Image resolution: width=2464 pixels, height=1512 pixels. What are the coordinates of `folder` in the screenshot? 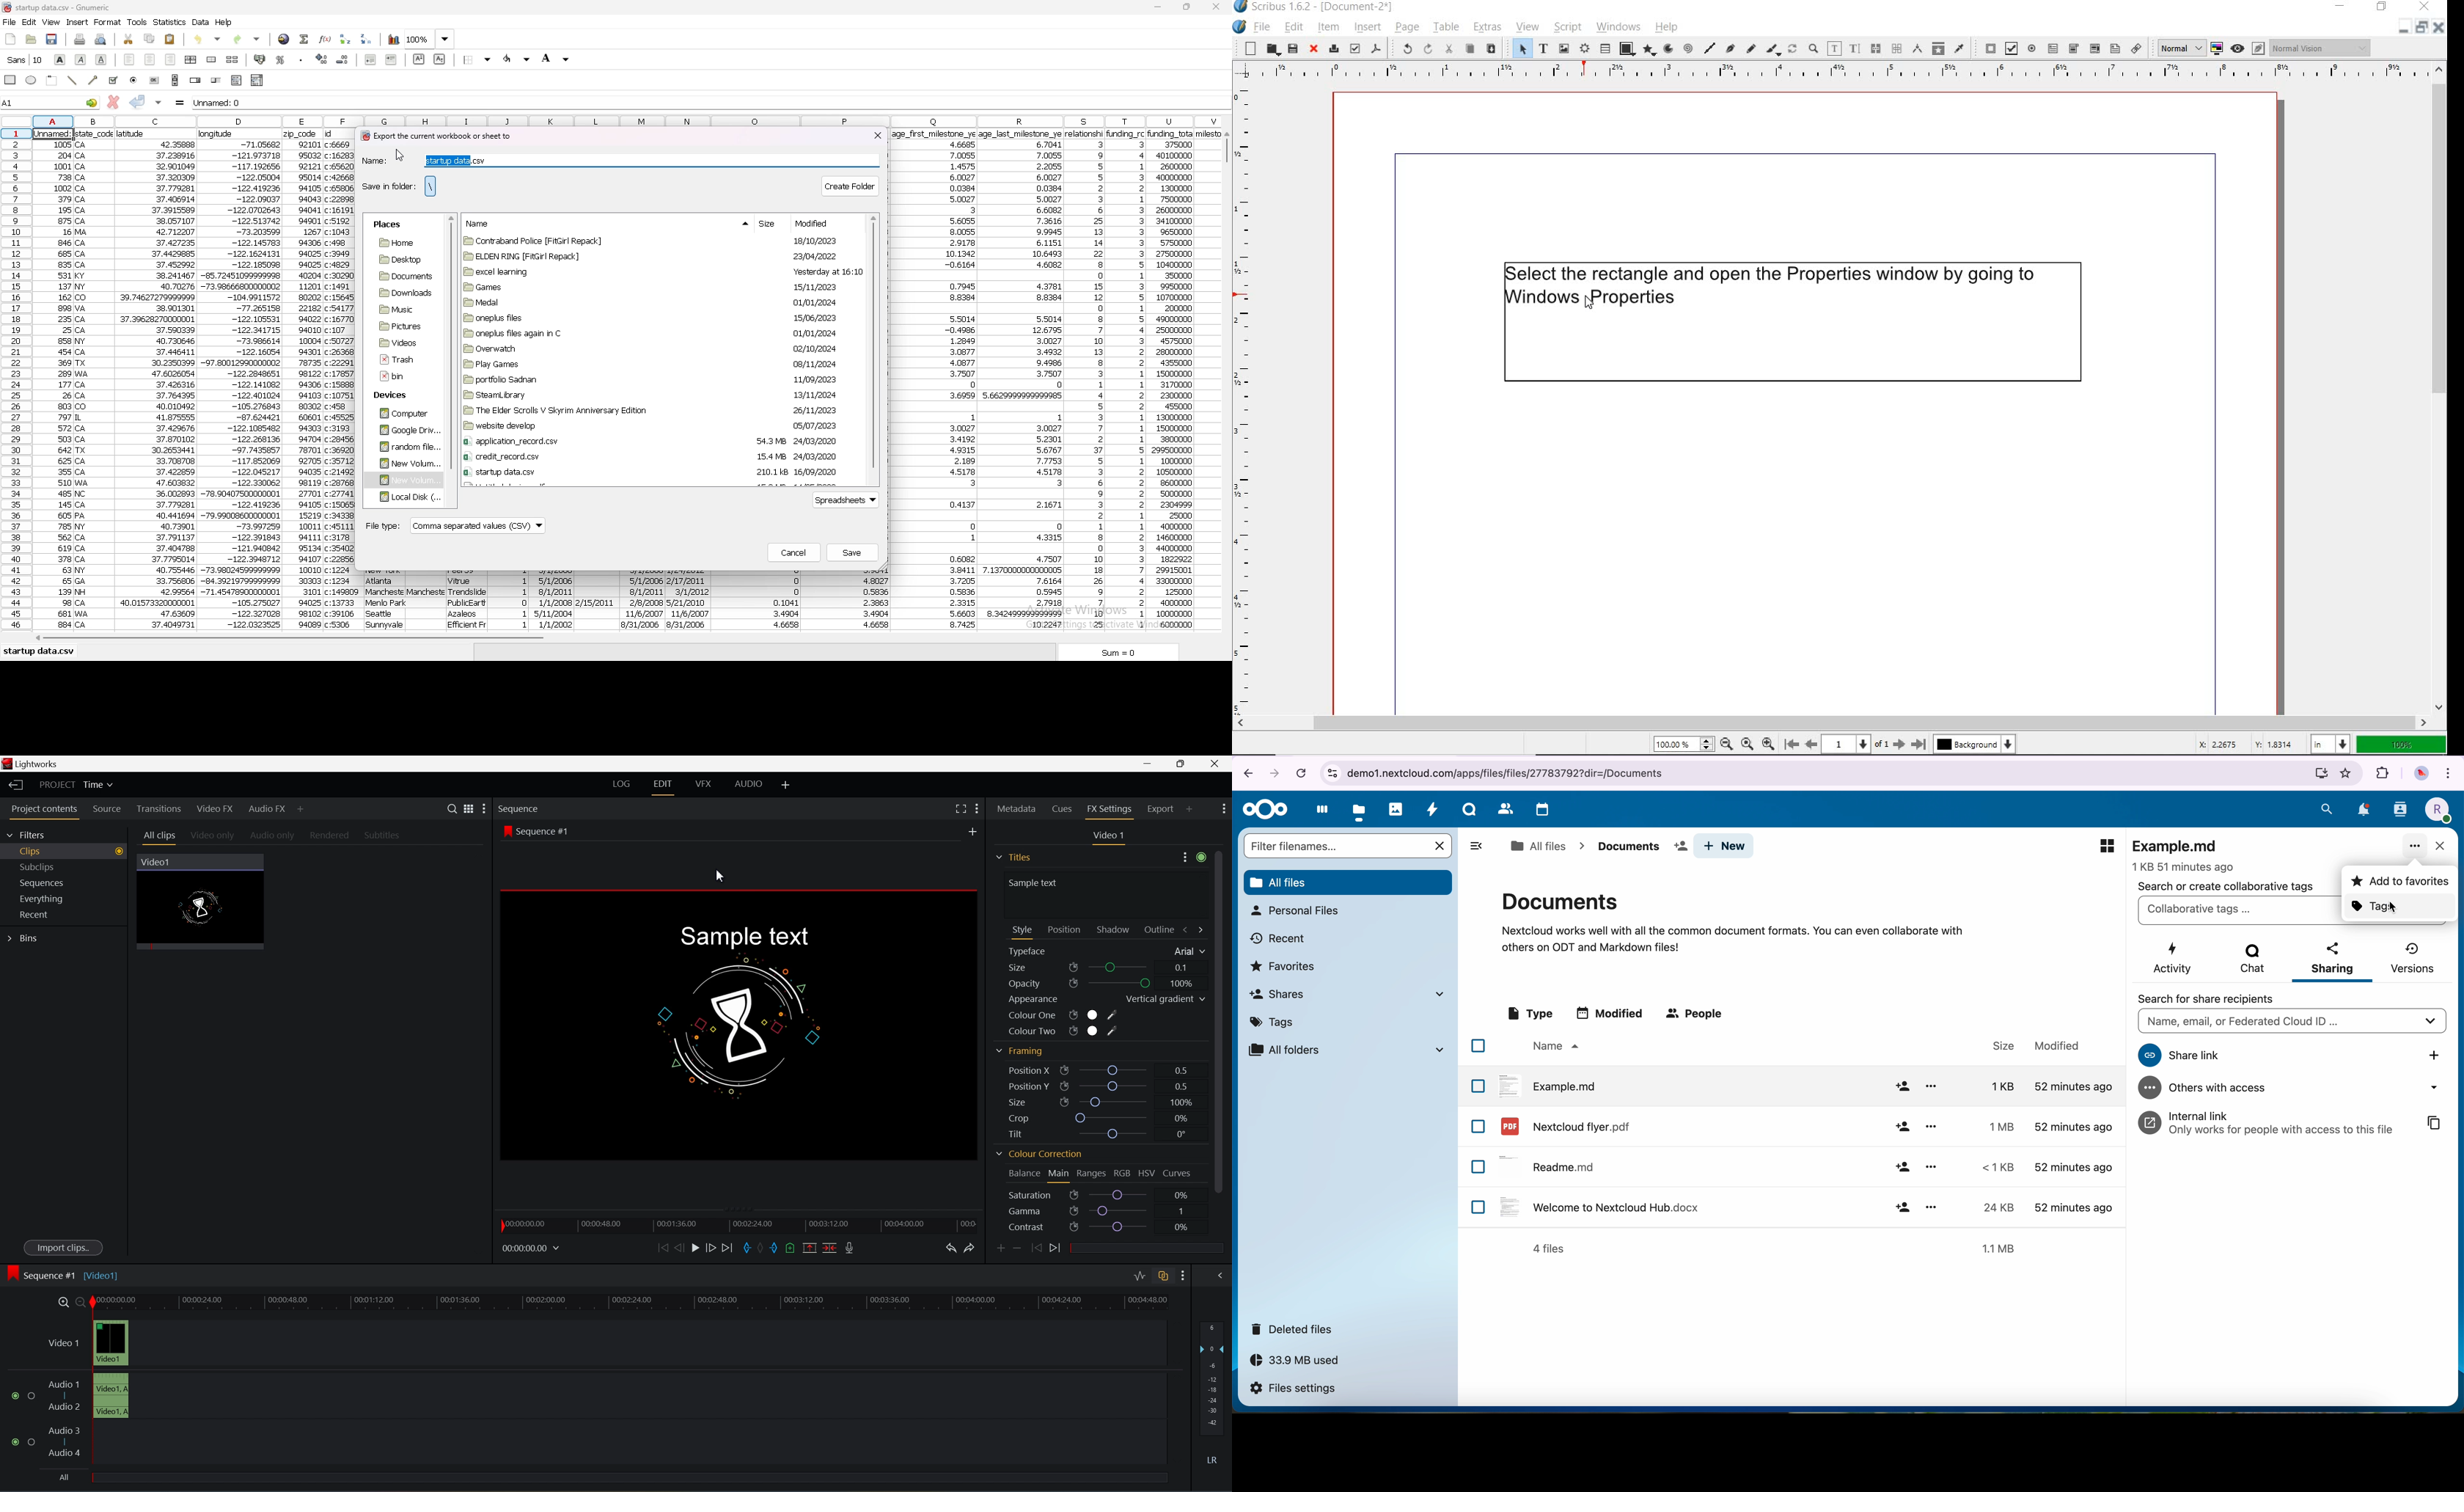 It's located at (658, 457).